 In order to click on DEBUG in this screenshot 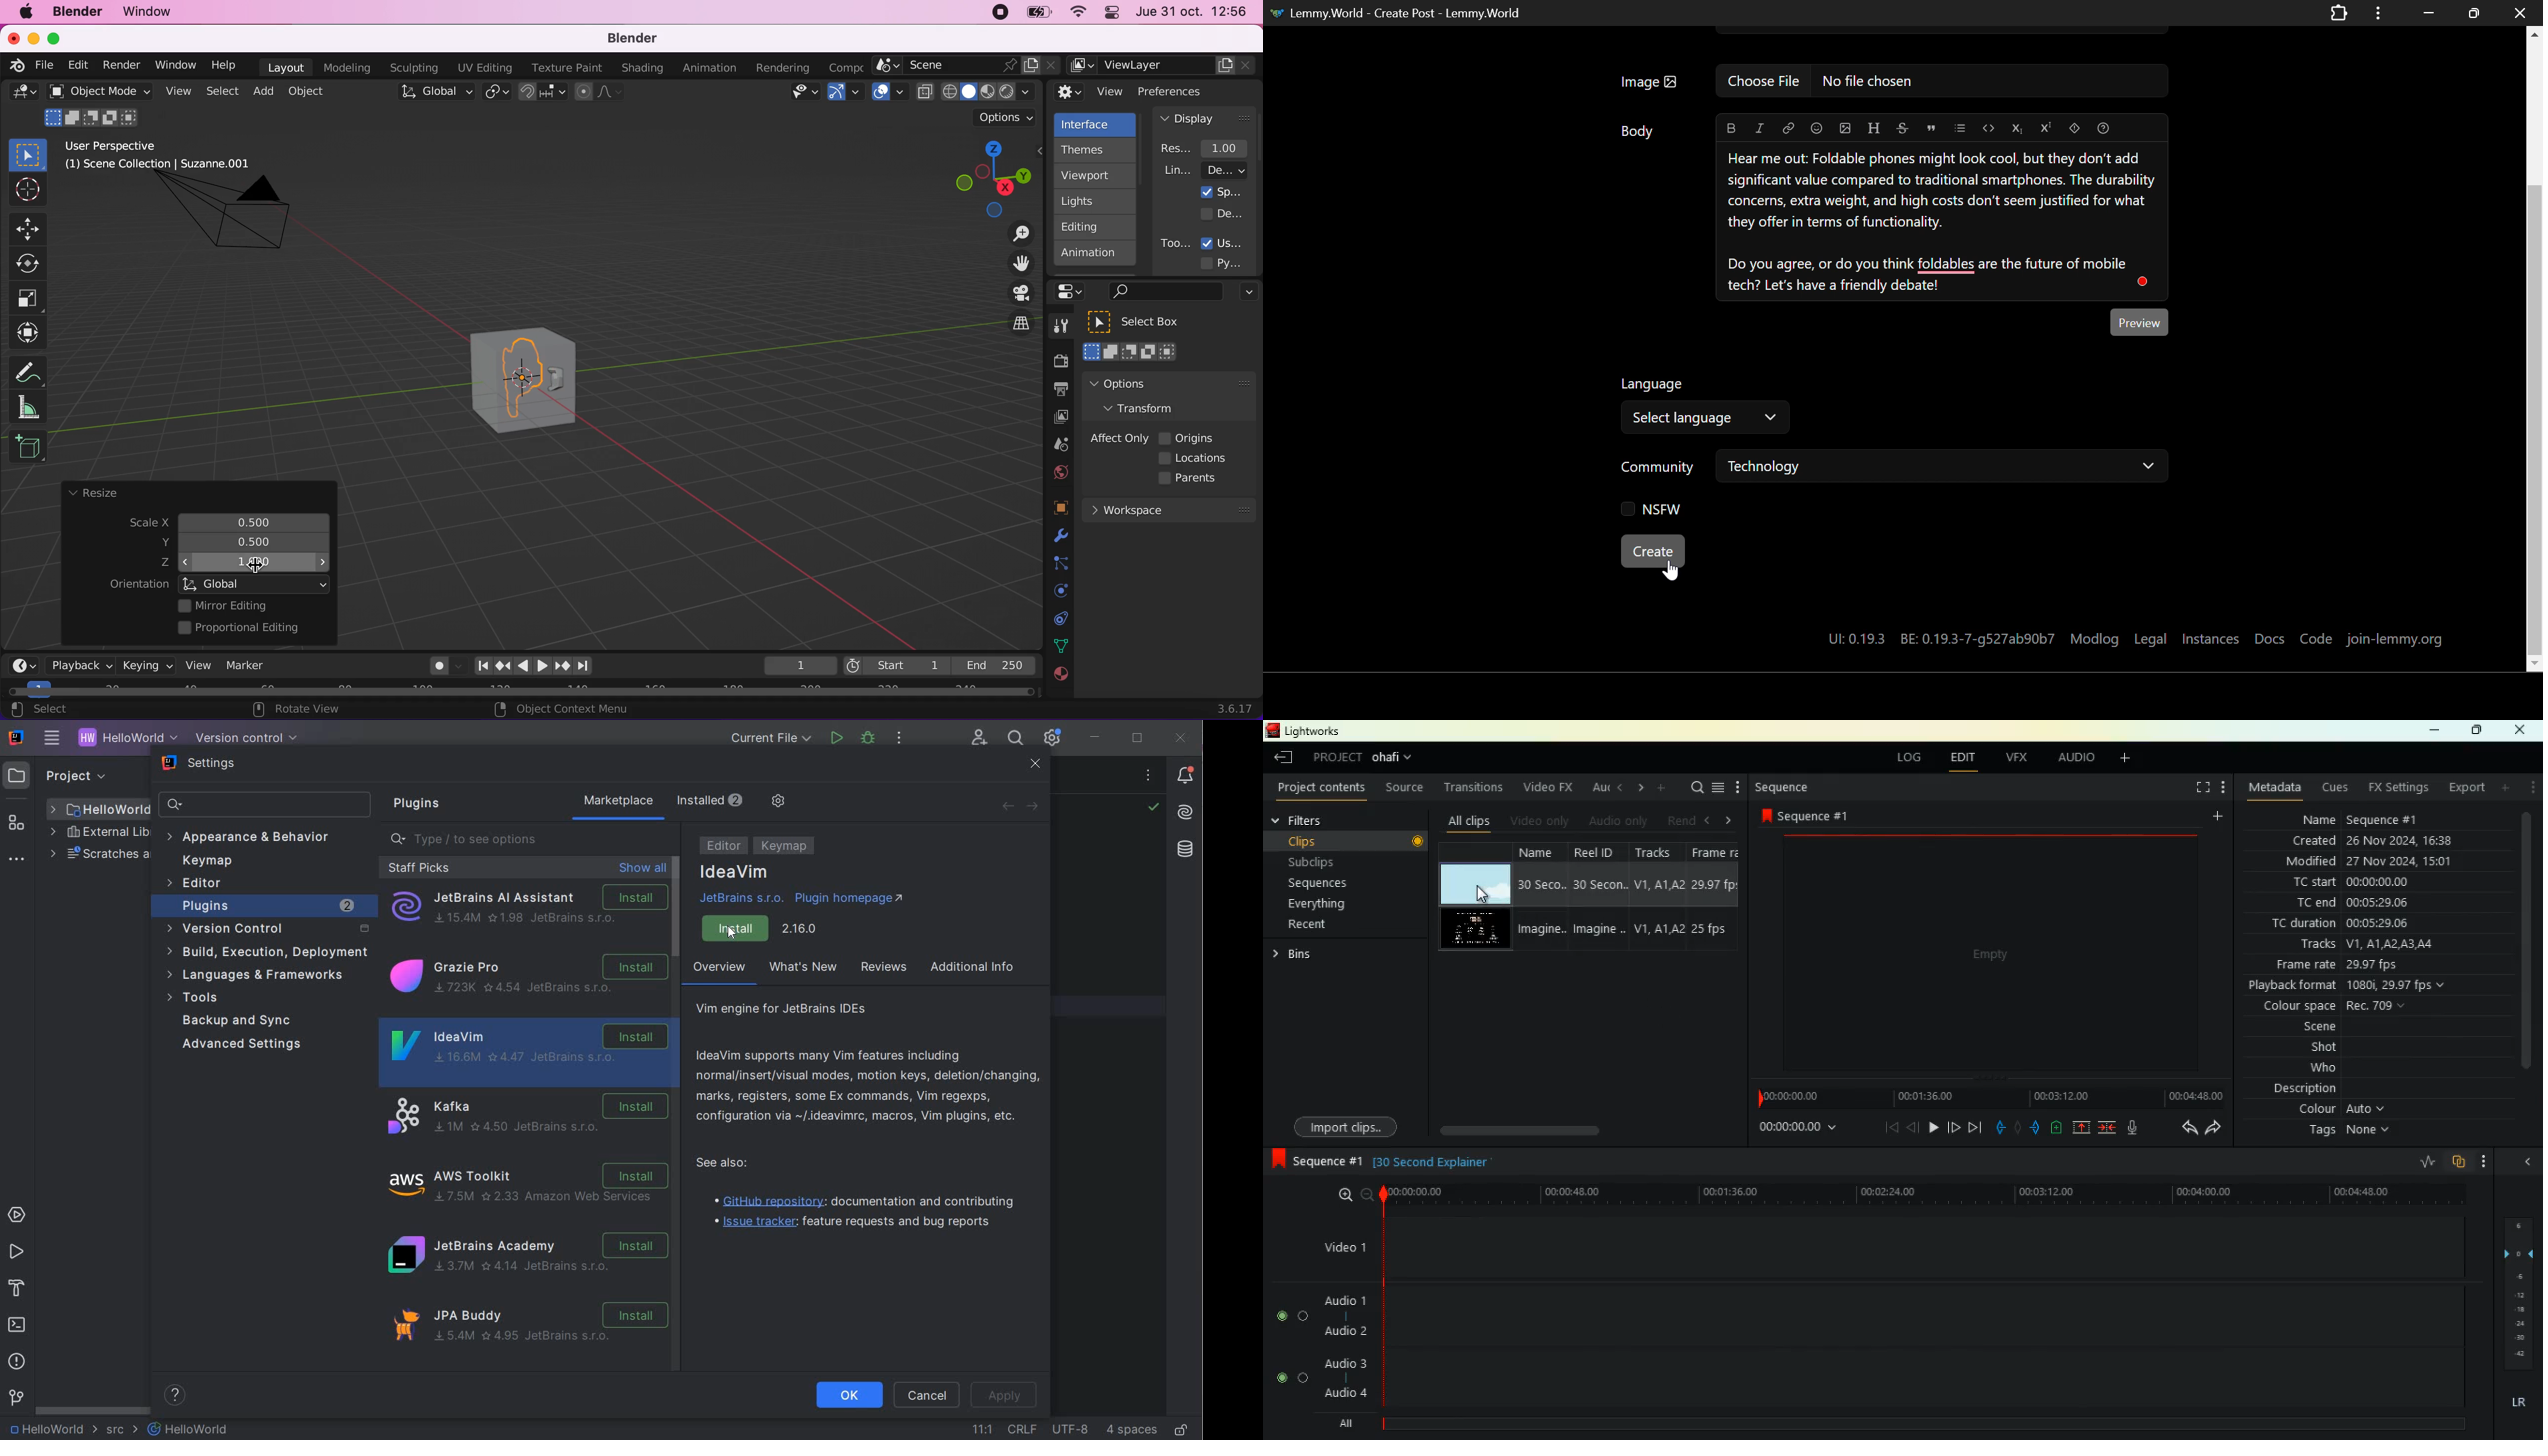, I will do `click(871, 741)`.